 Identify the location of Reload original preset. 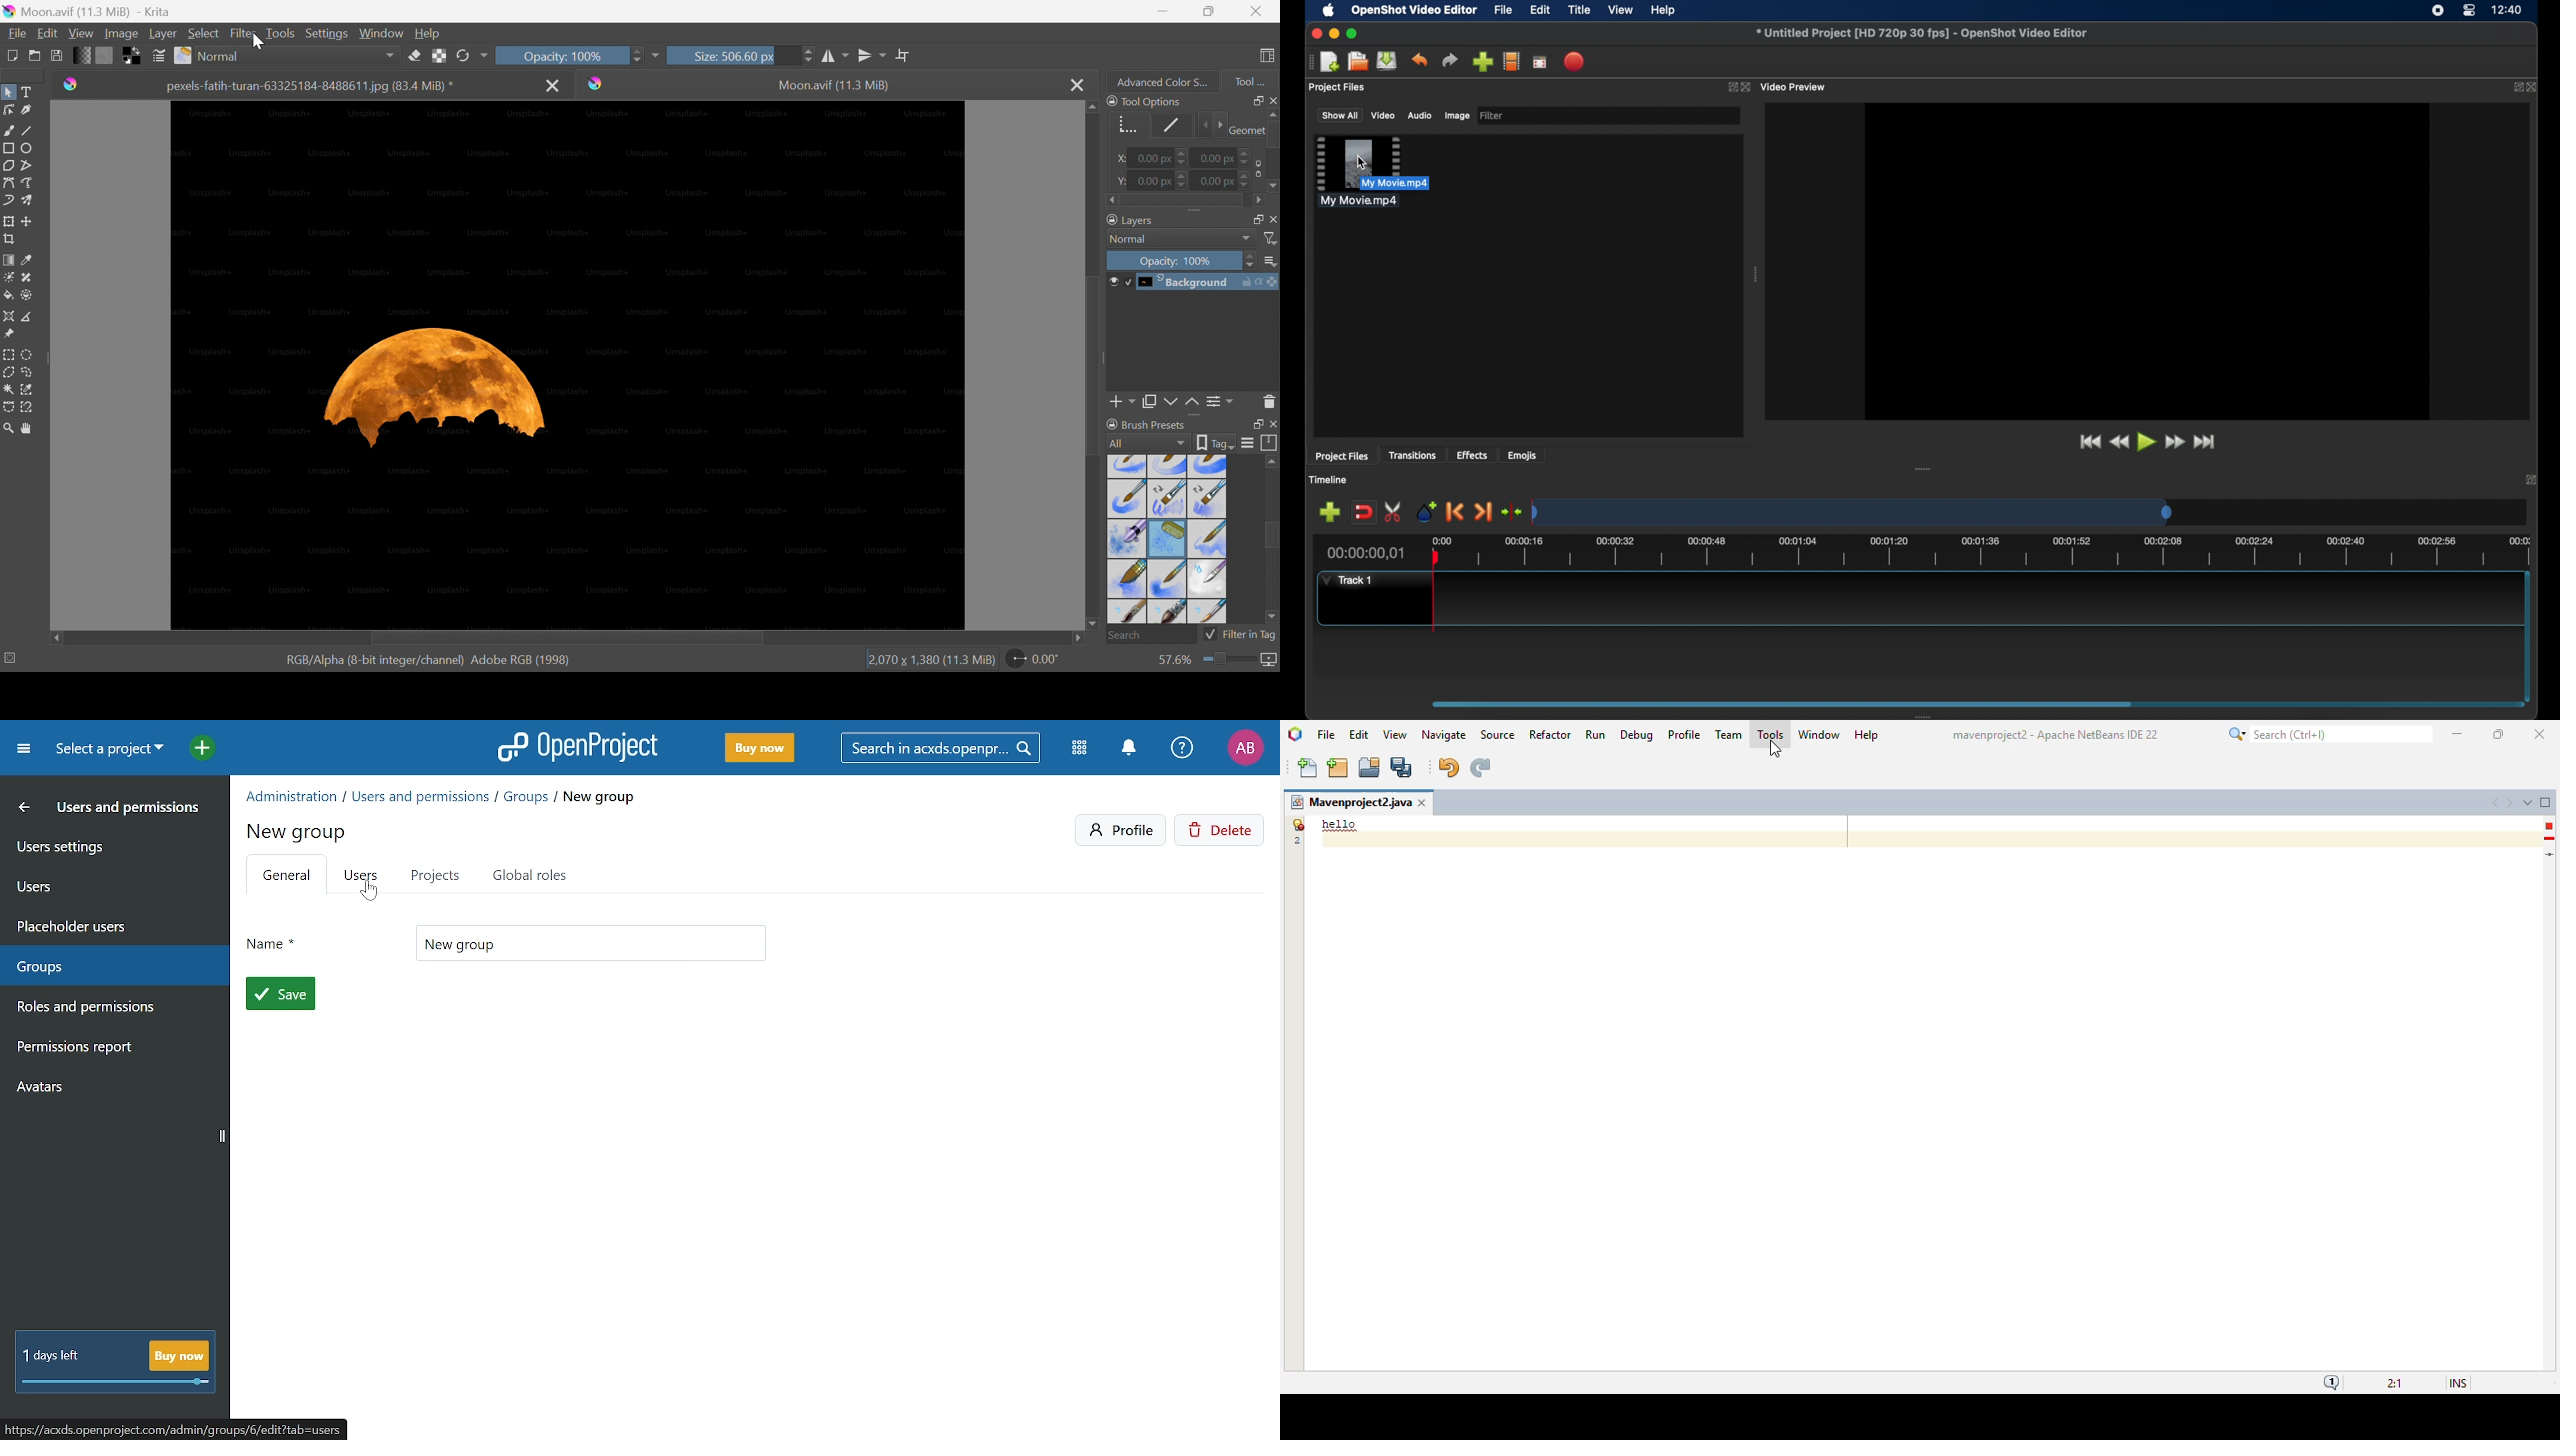
(471, 56).